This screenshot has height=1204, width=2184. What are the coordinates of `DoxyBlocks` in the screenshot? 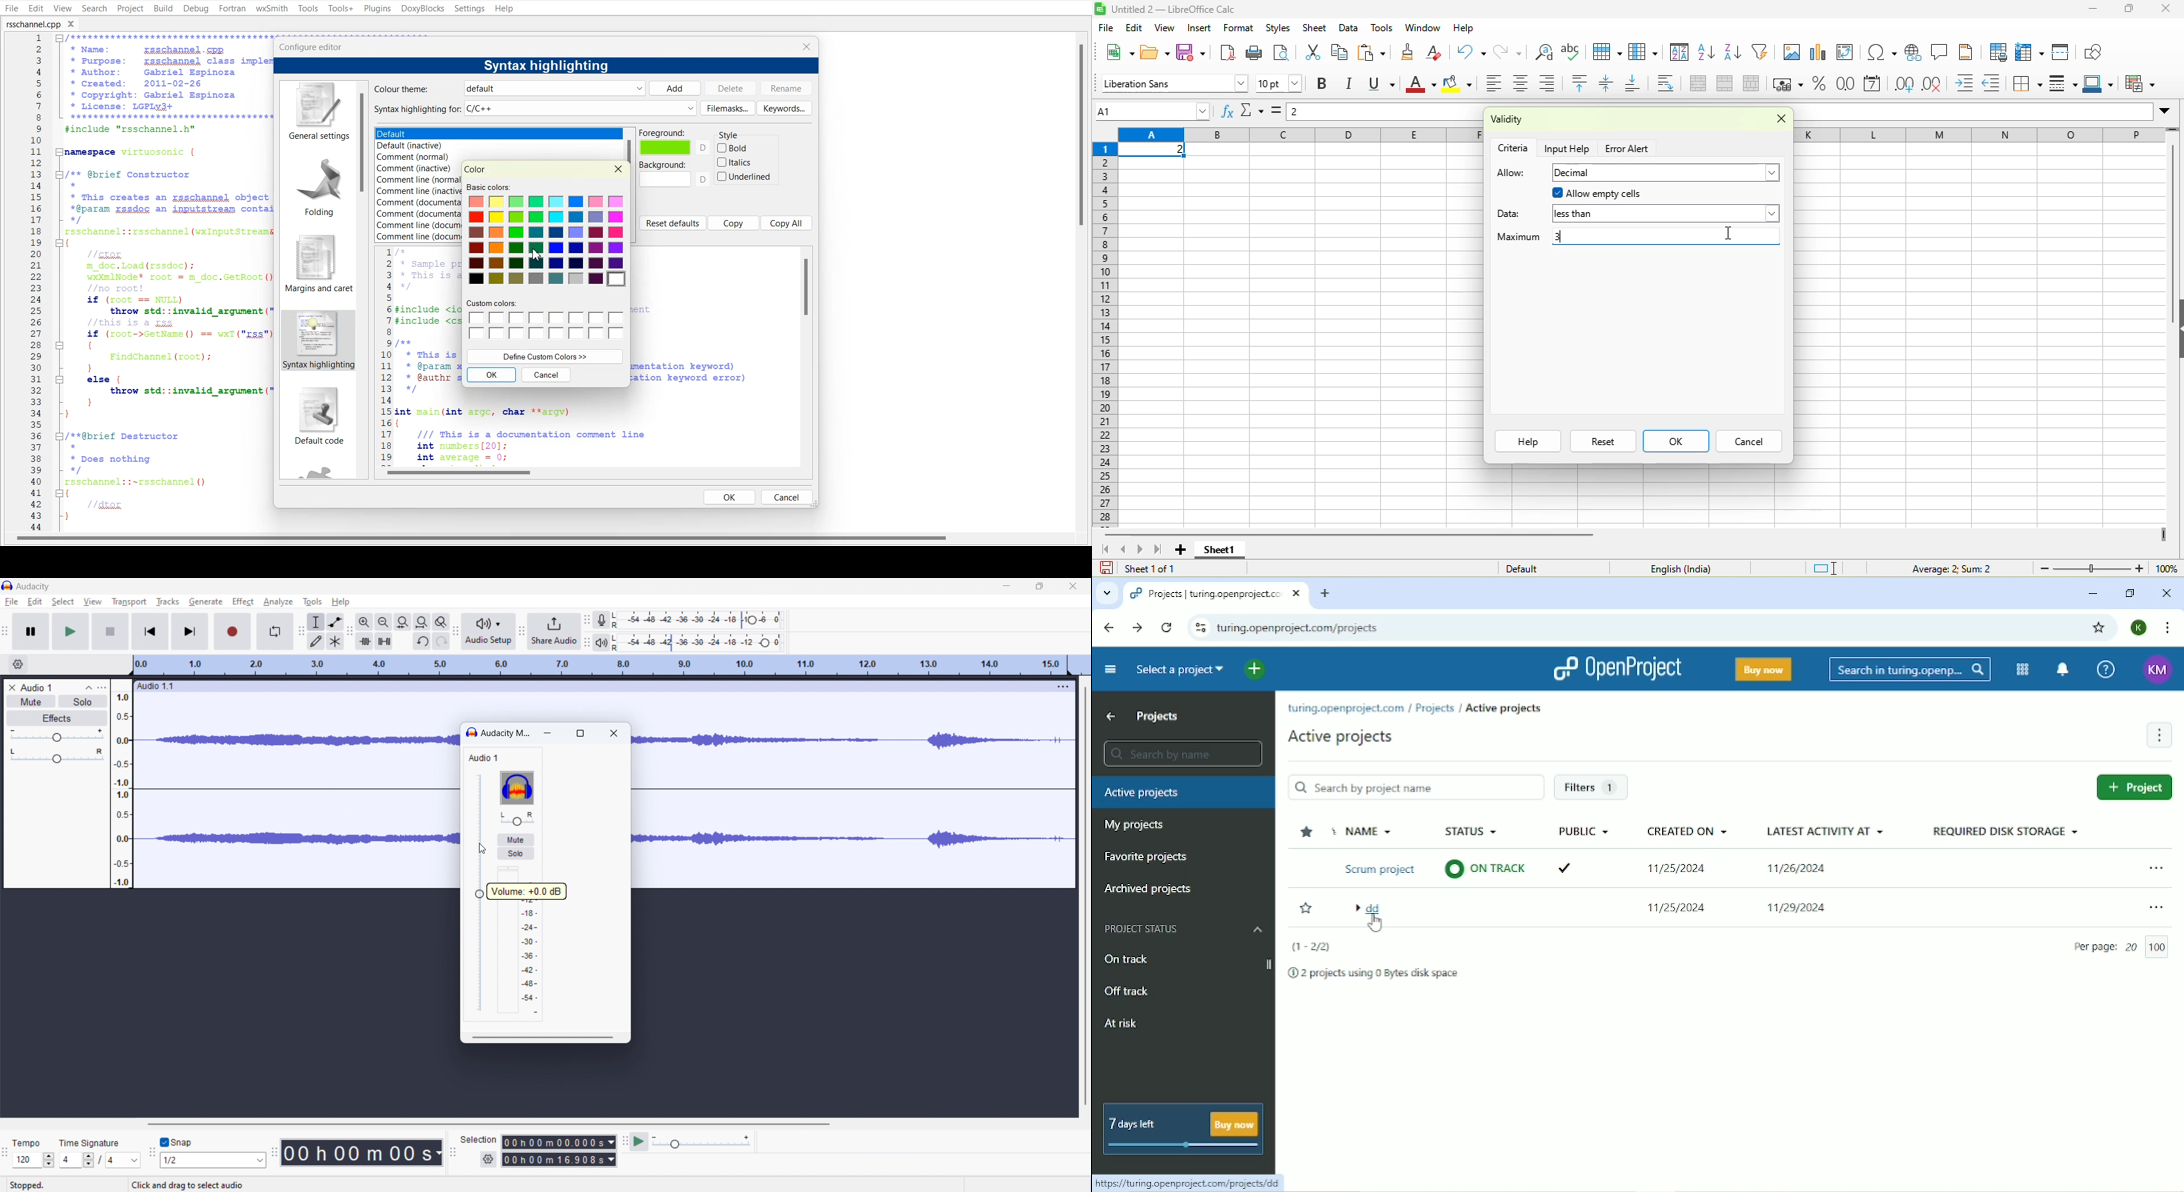 It's located at (422, 9).